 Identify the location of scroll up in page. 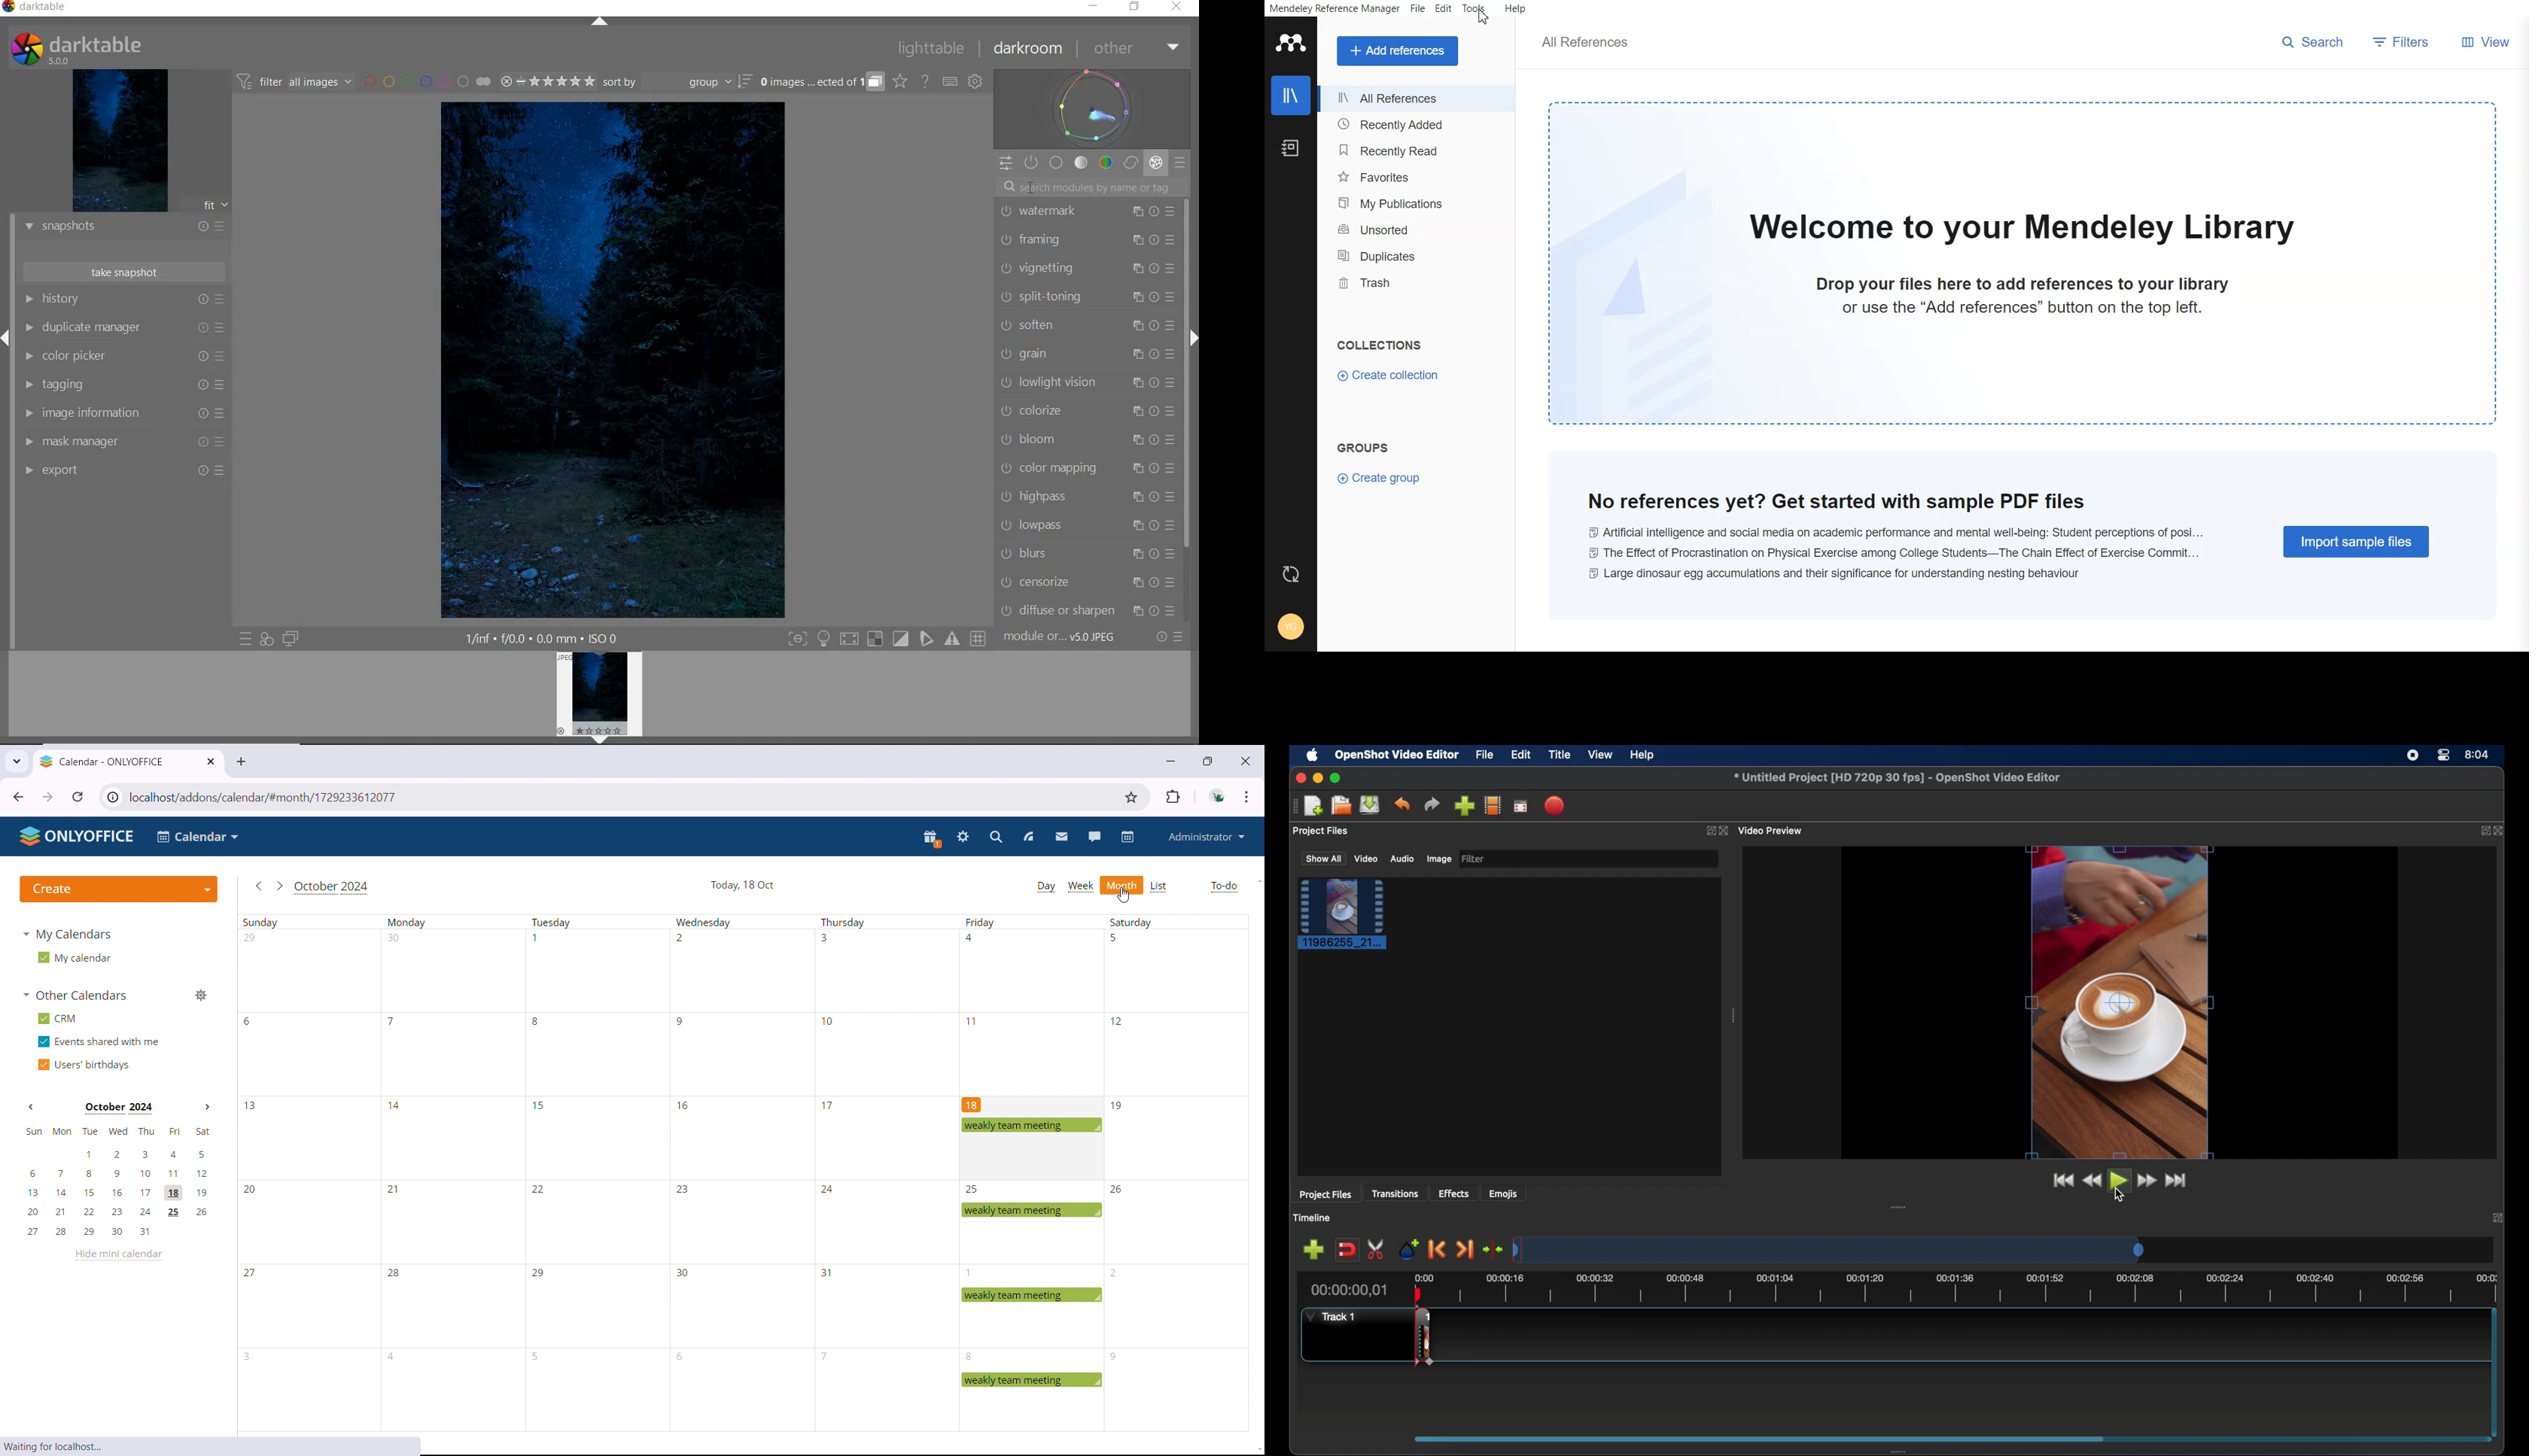
(1257, 880).